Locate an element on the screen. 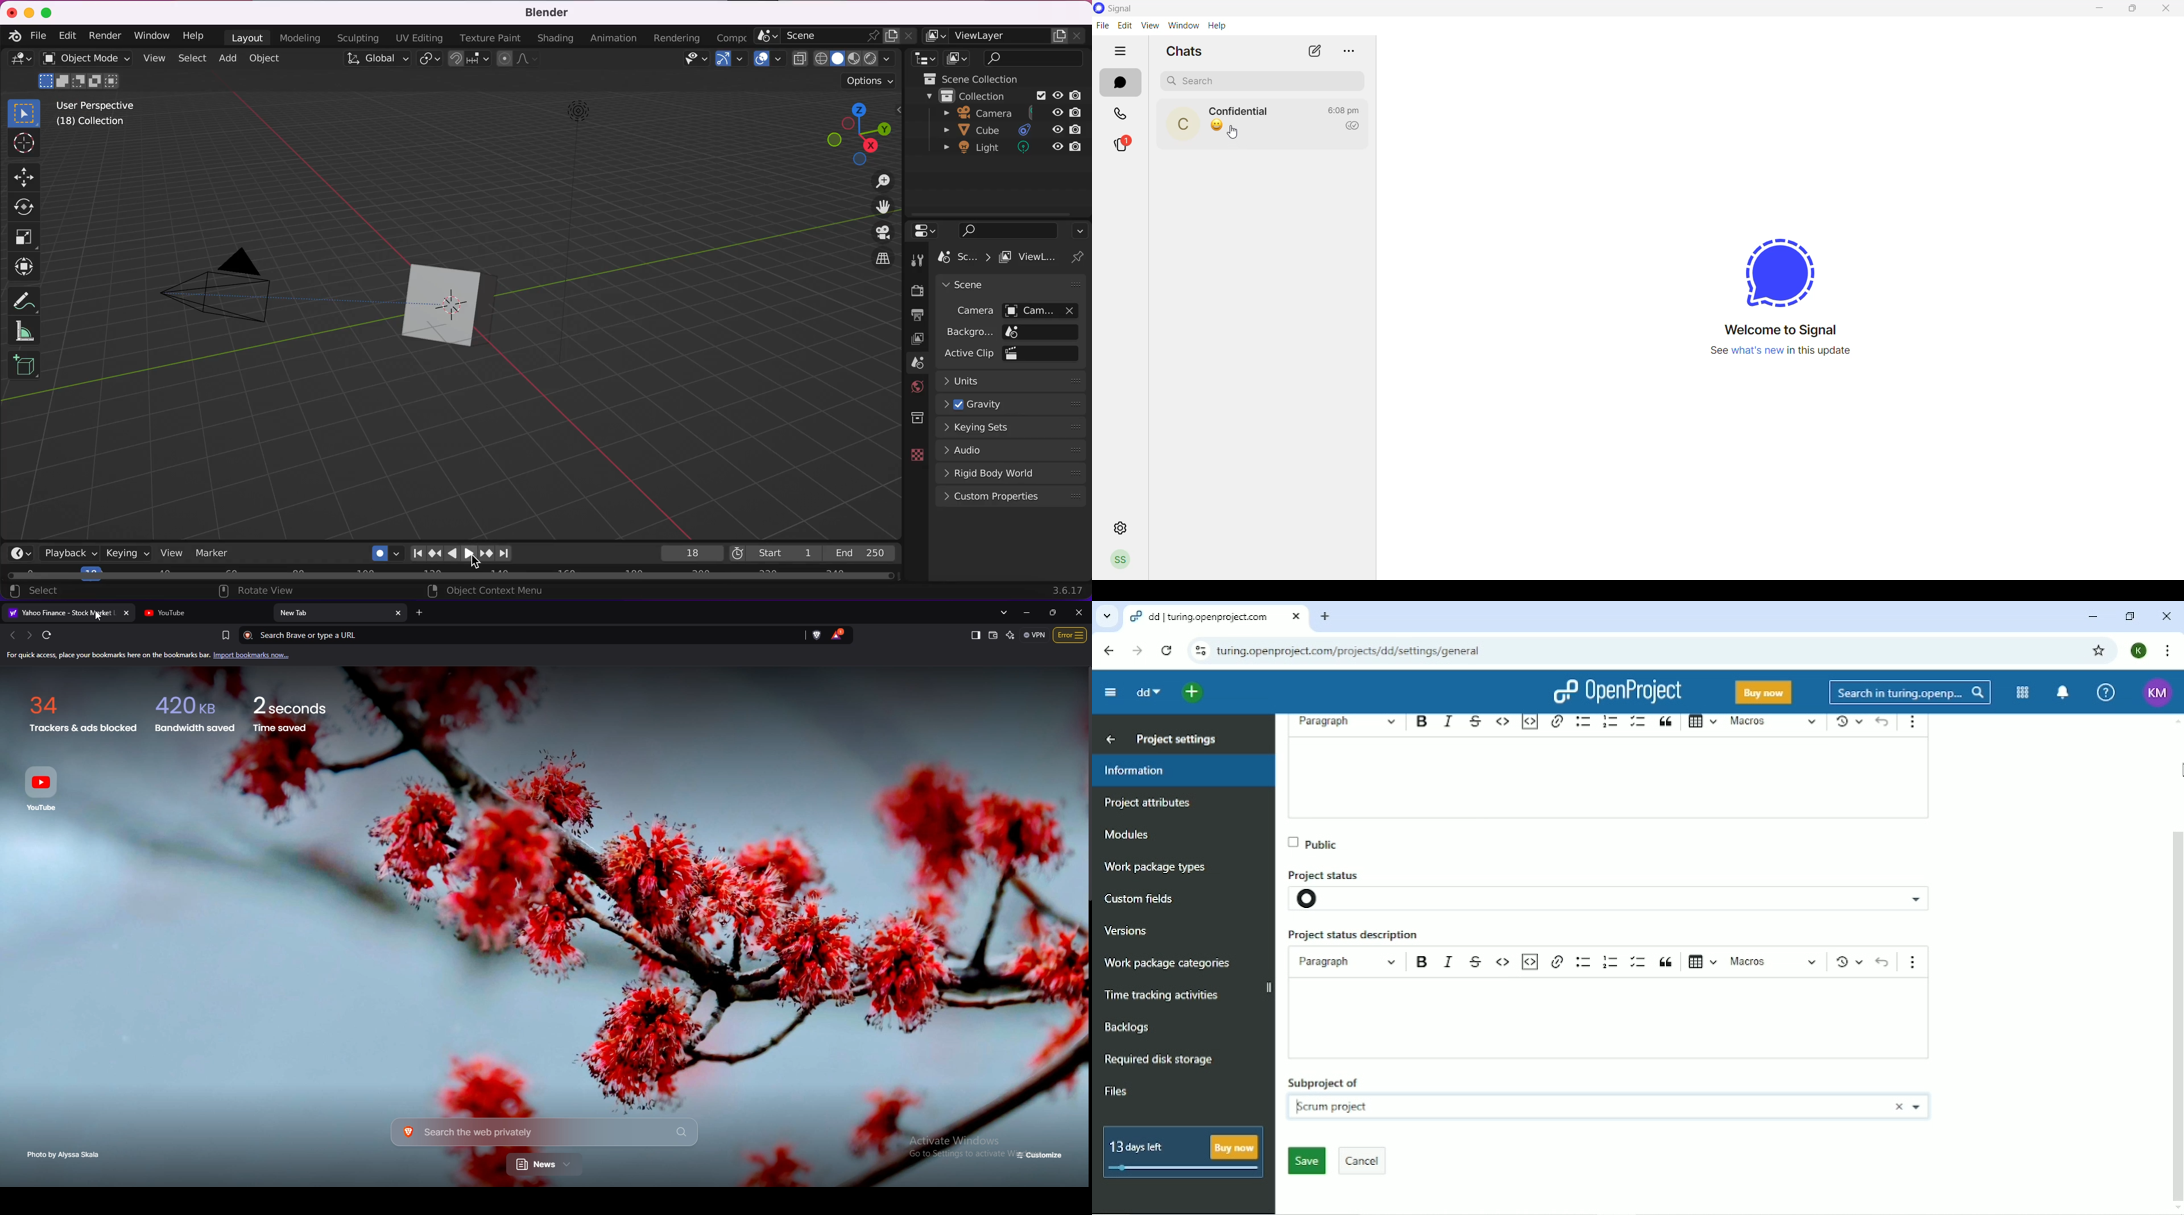  maximize is located at coordinates (2129, 11).